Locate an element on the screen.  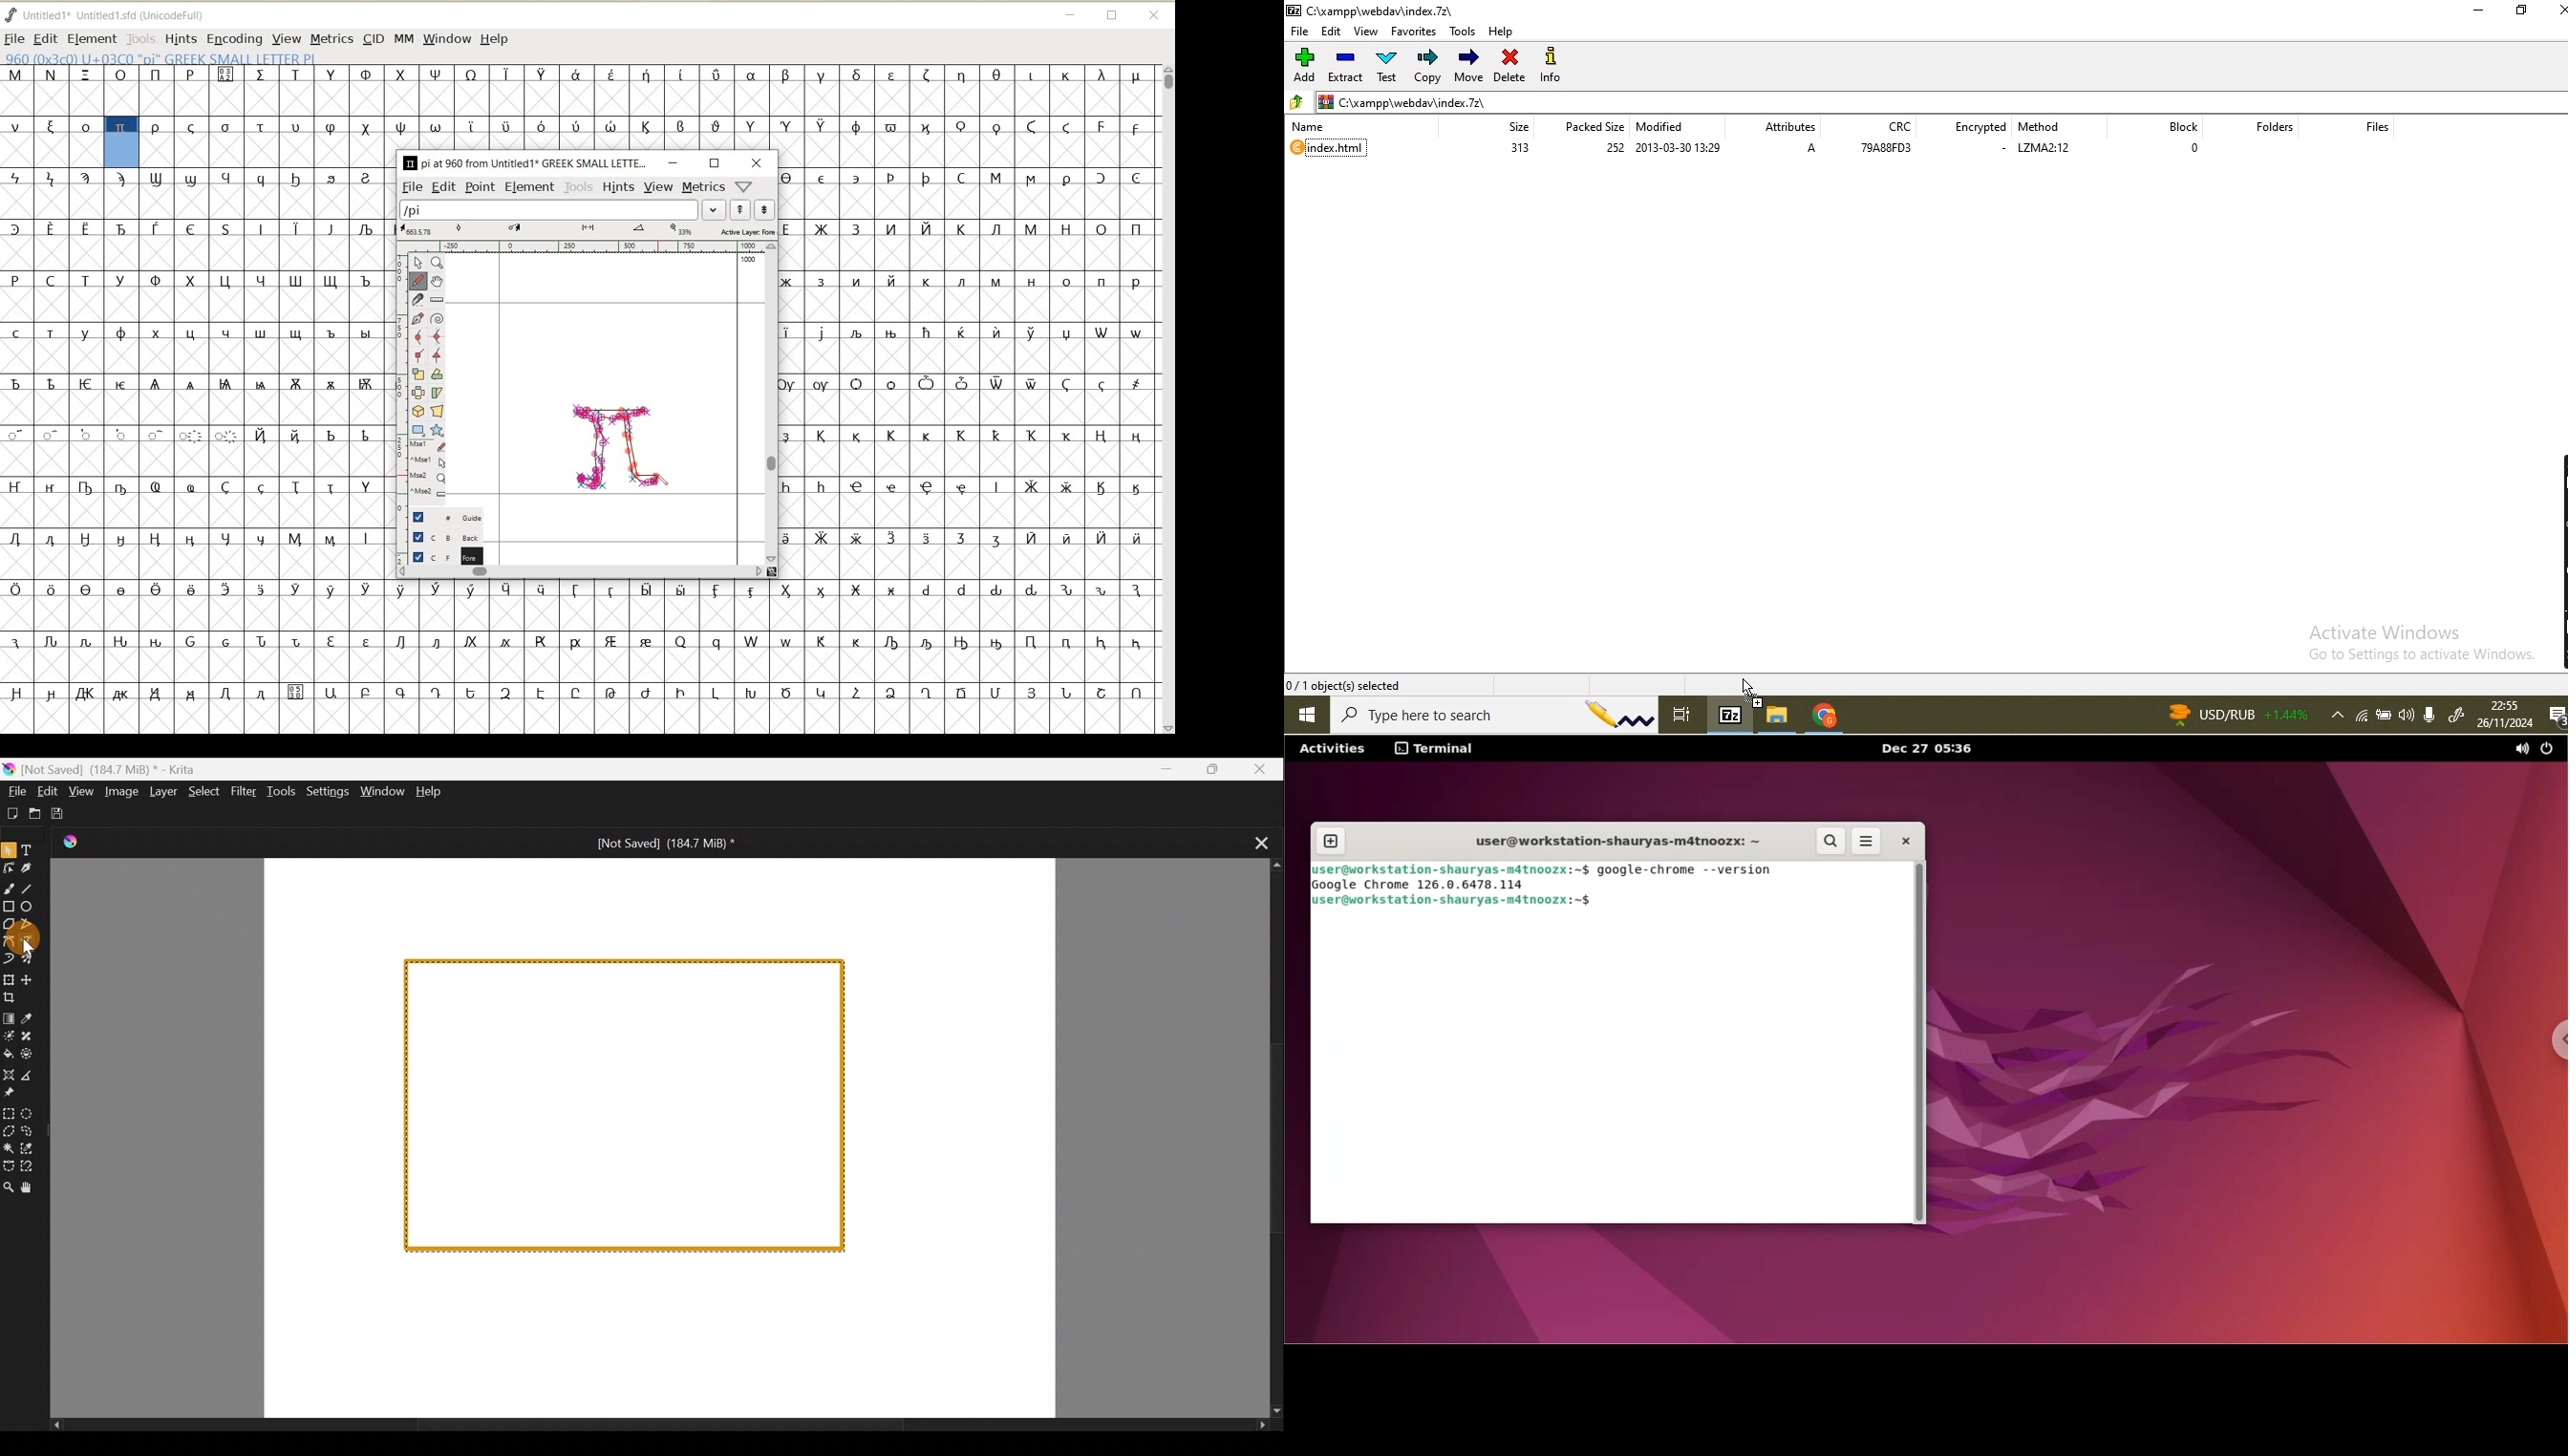
scale the selection is located at coordinates (417, 374).